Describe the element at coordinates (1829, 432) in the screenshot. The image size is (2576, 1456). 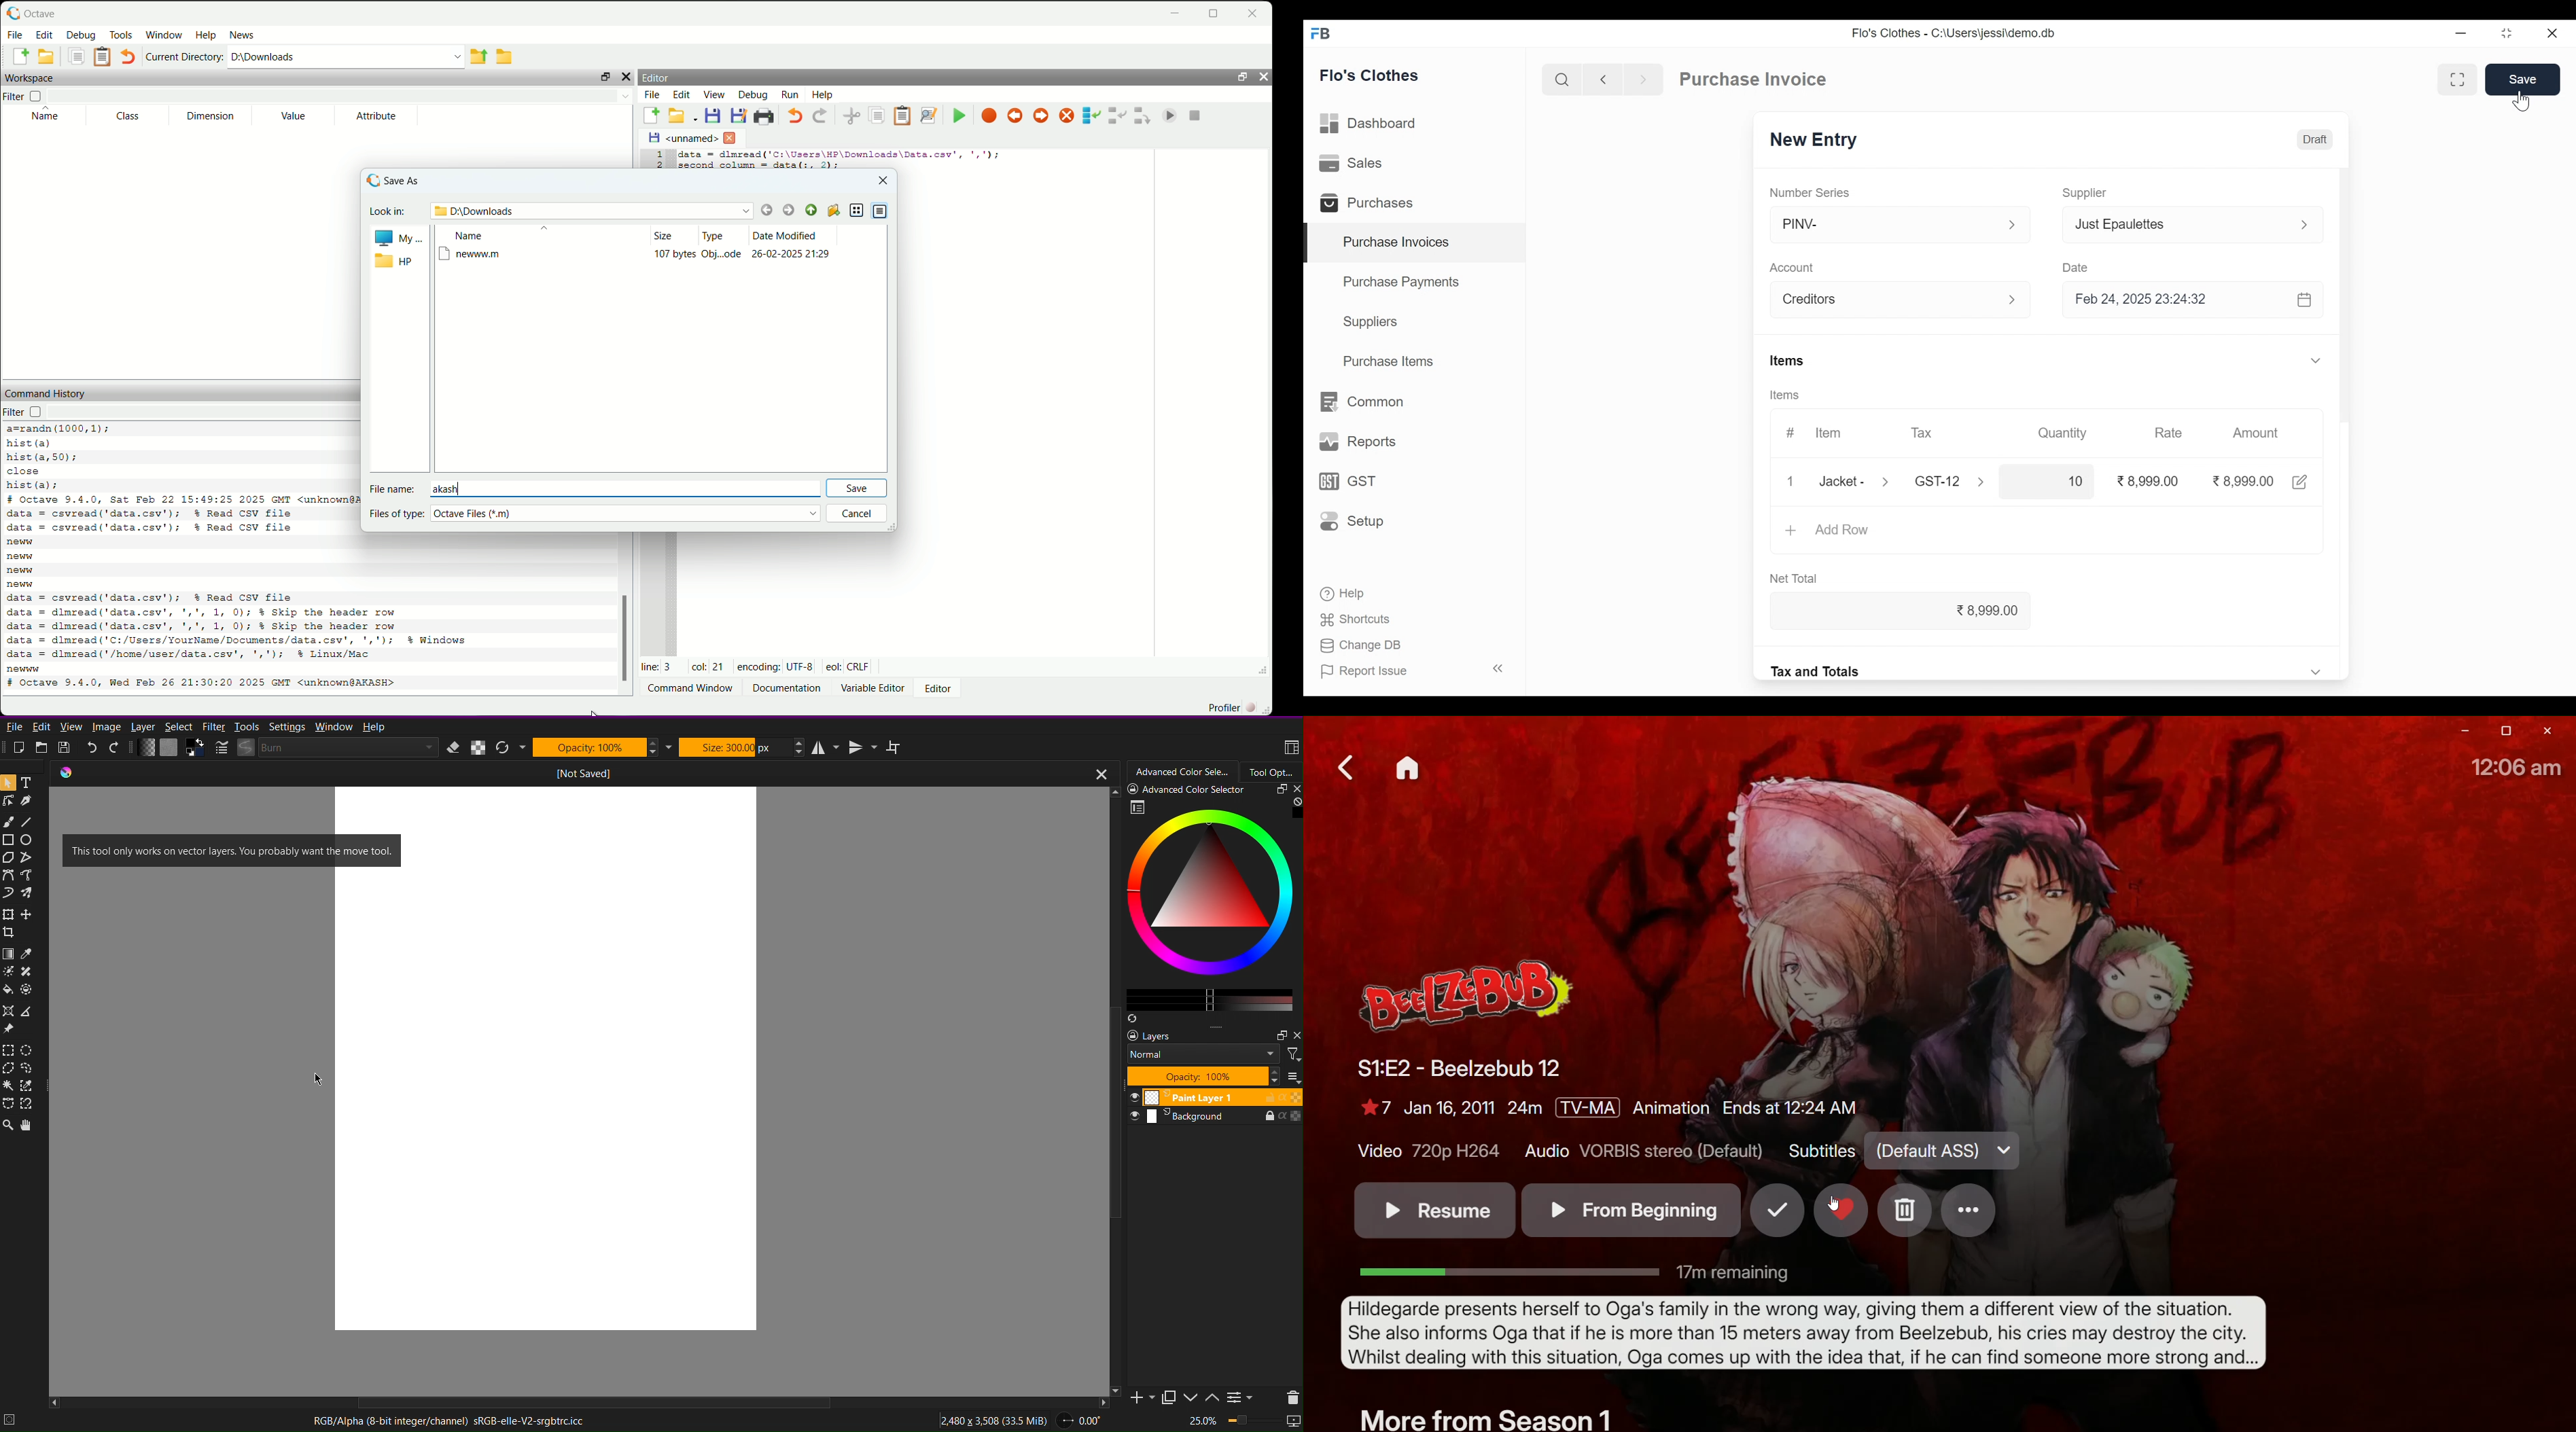
I see `Item` at that location.